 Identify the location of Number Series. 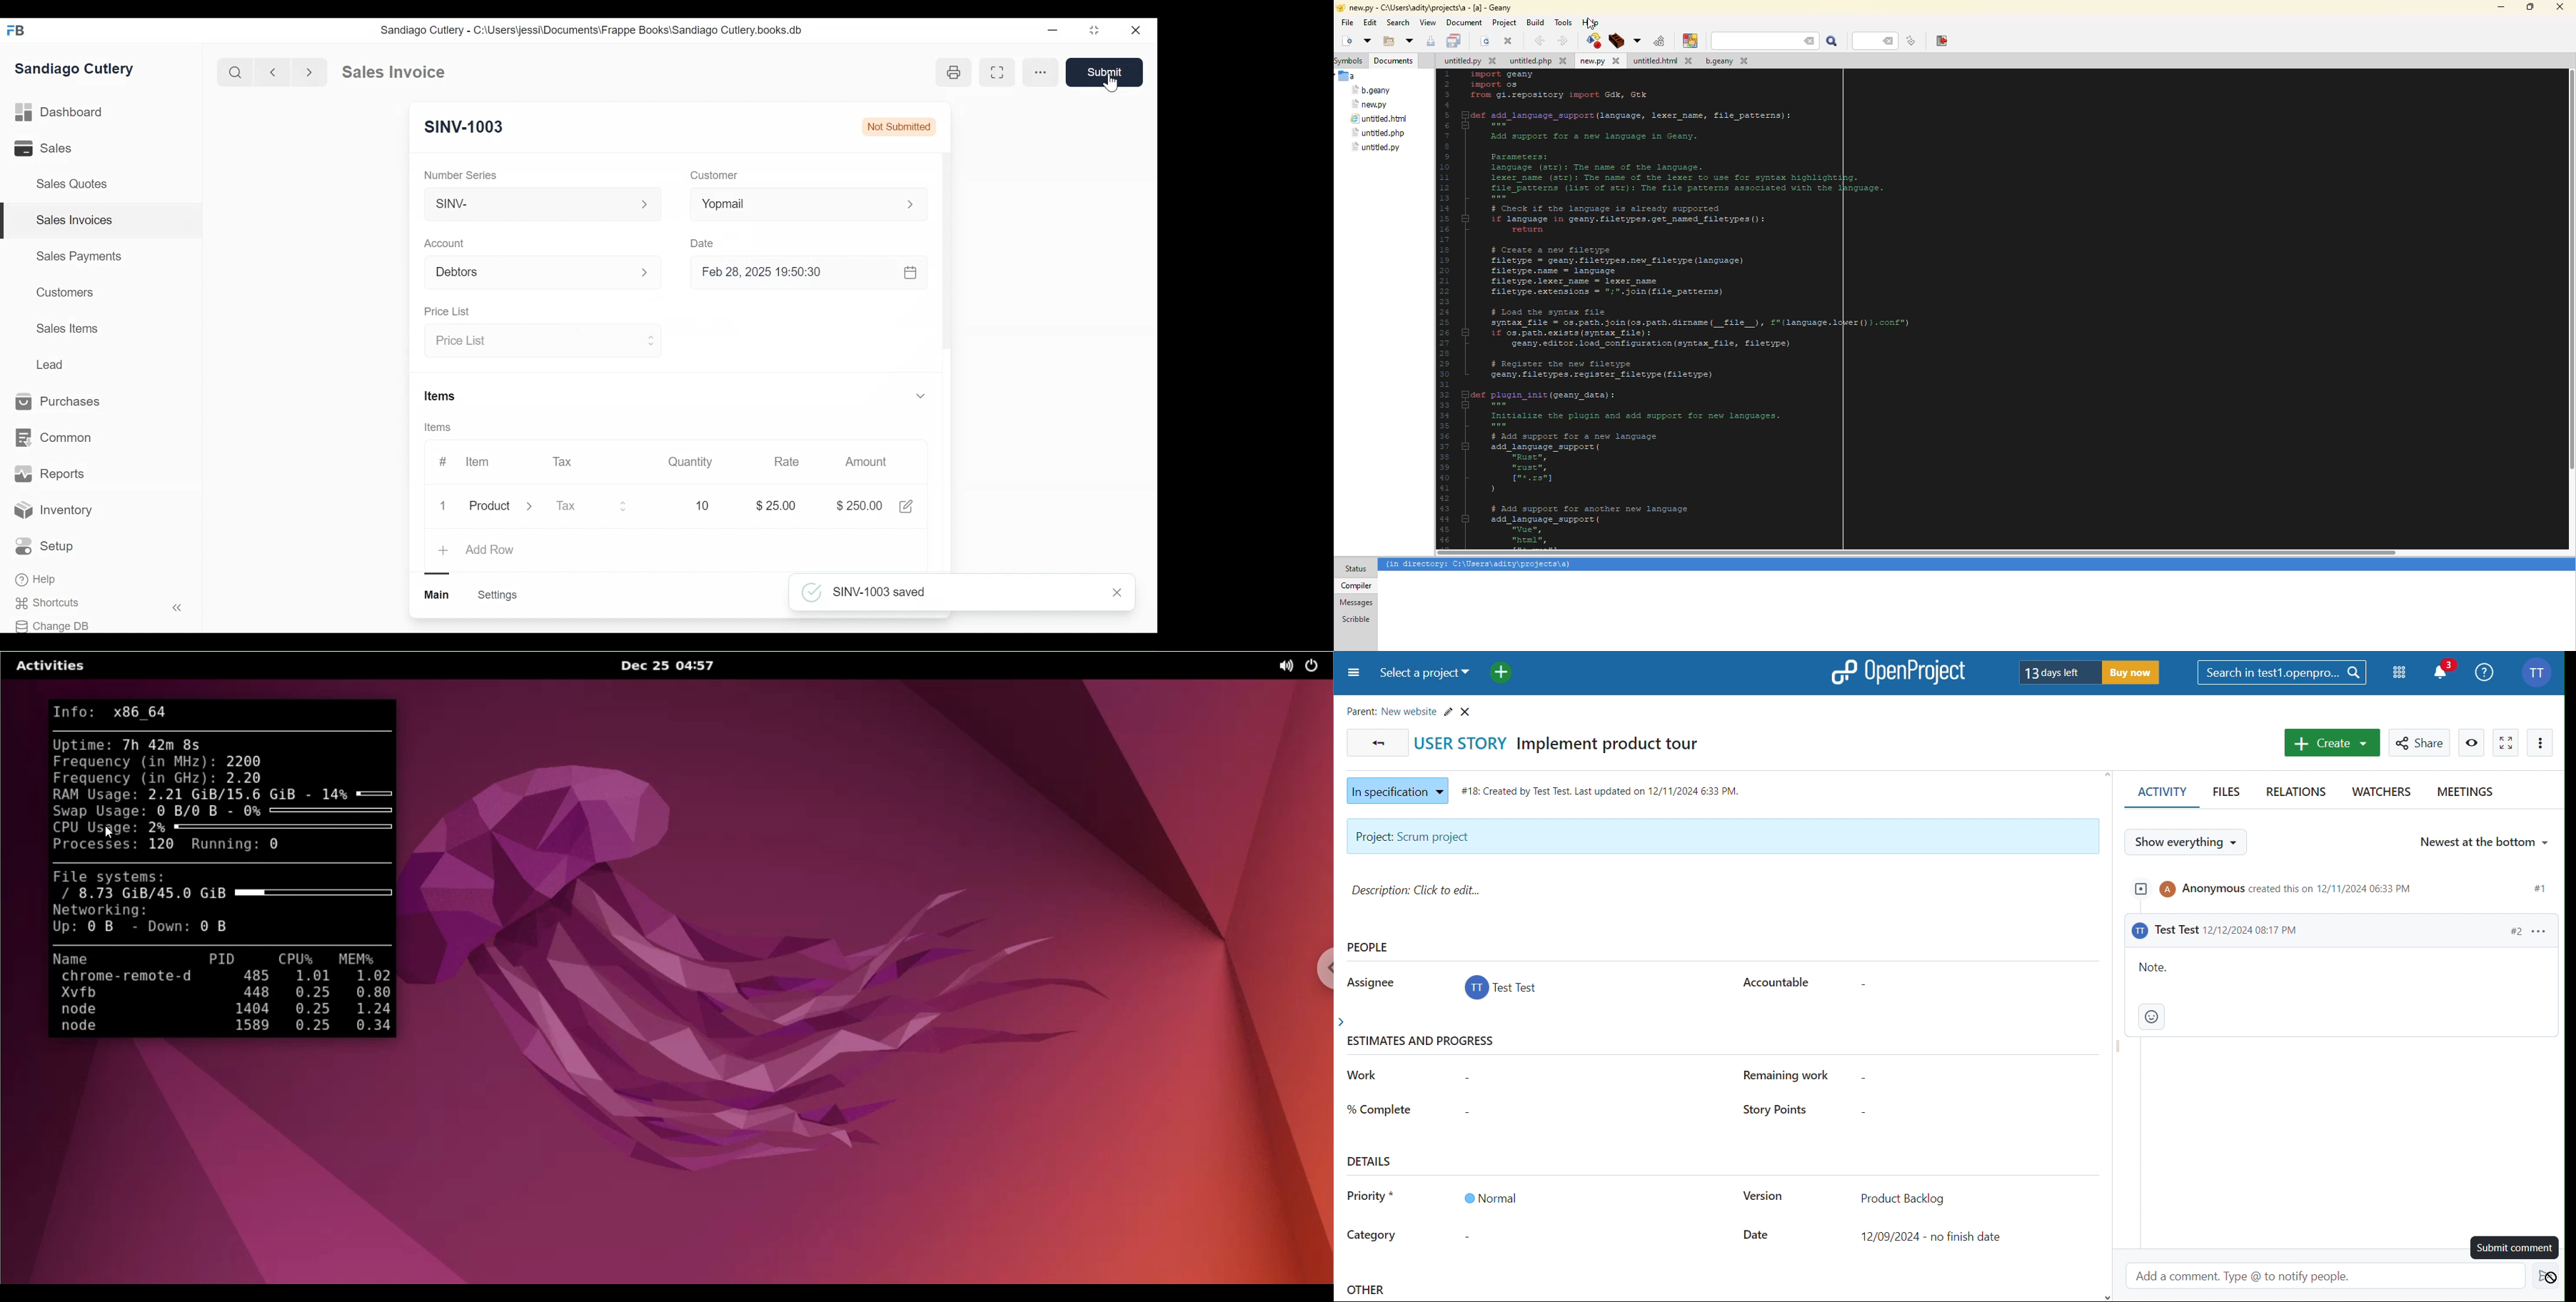
(462, 175).